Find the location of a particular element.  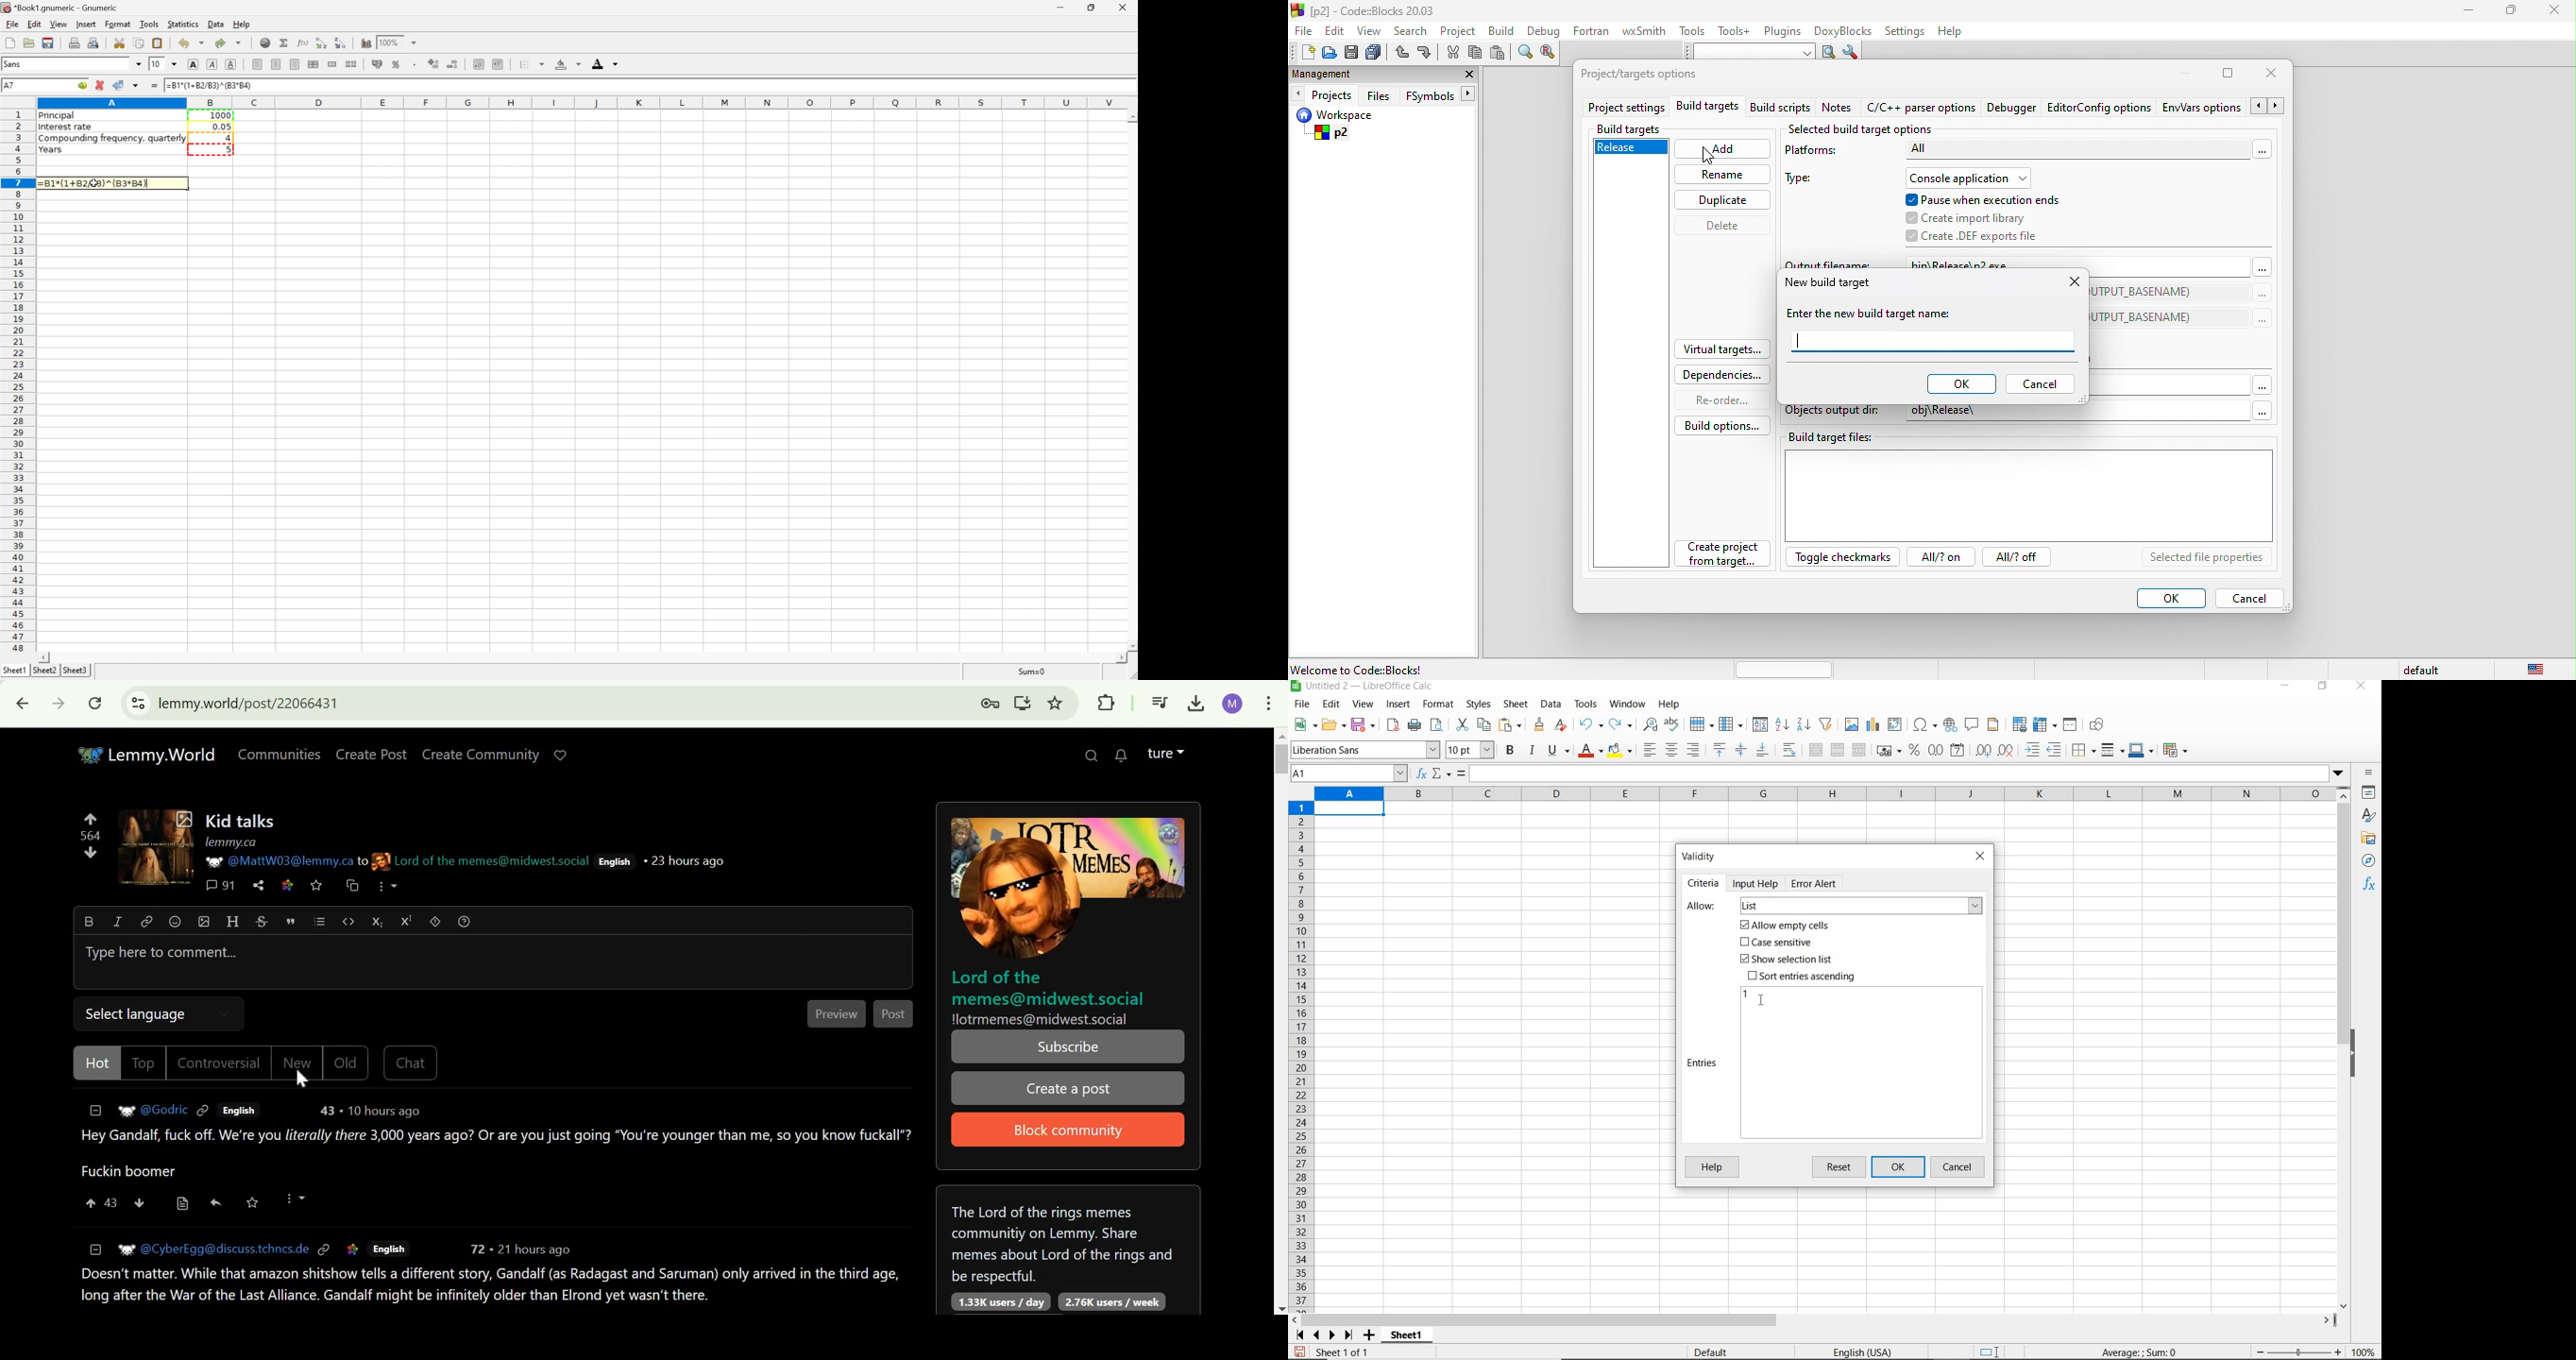

close is located at coordinates (1980, 855).